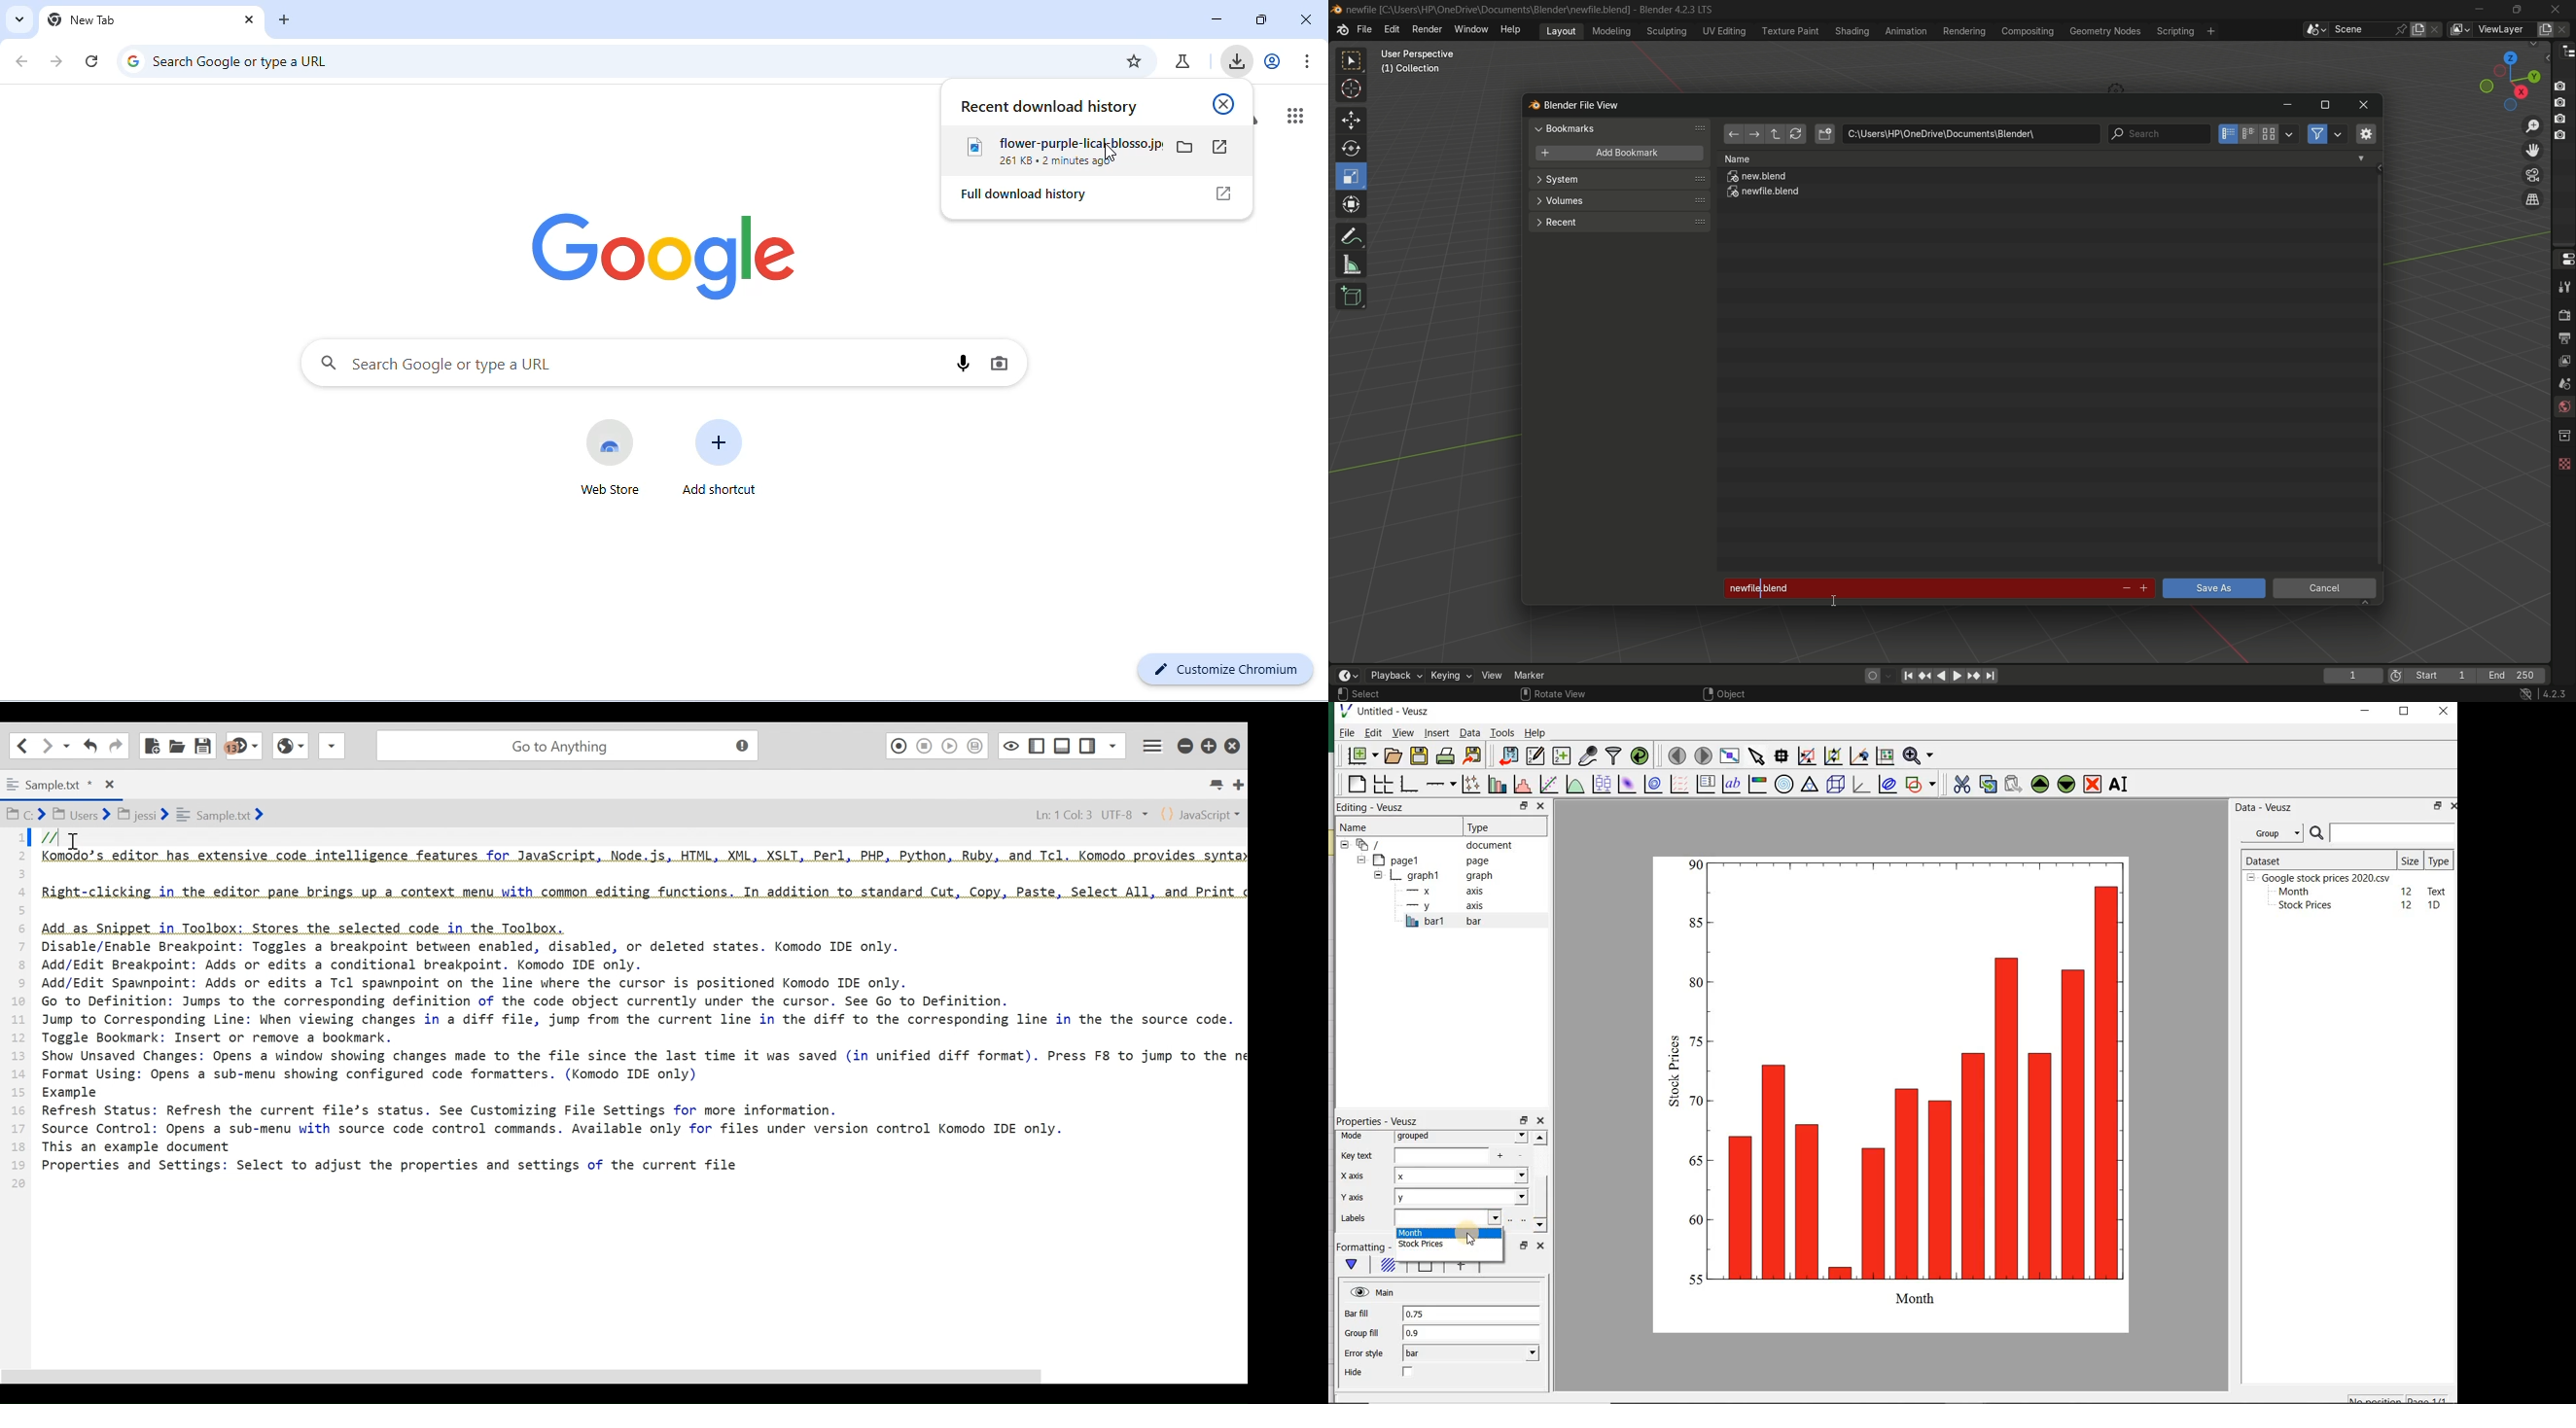 The height and width of the screenshot is (1428, 2576). I want to click on Main, so click(1373, 1292).